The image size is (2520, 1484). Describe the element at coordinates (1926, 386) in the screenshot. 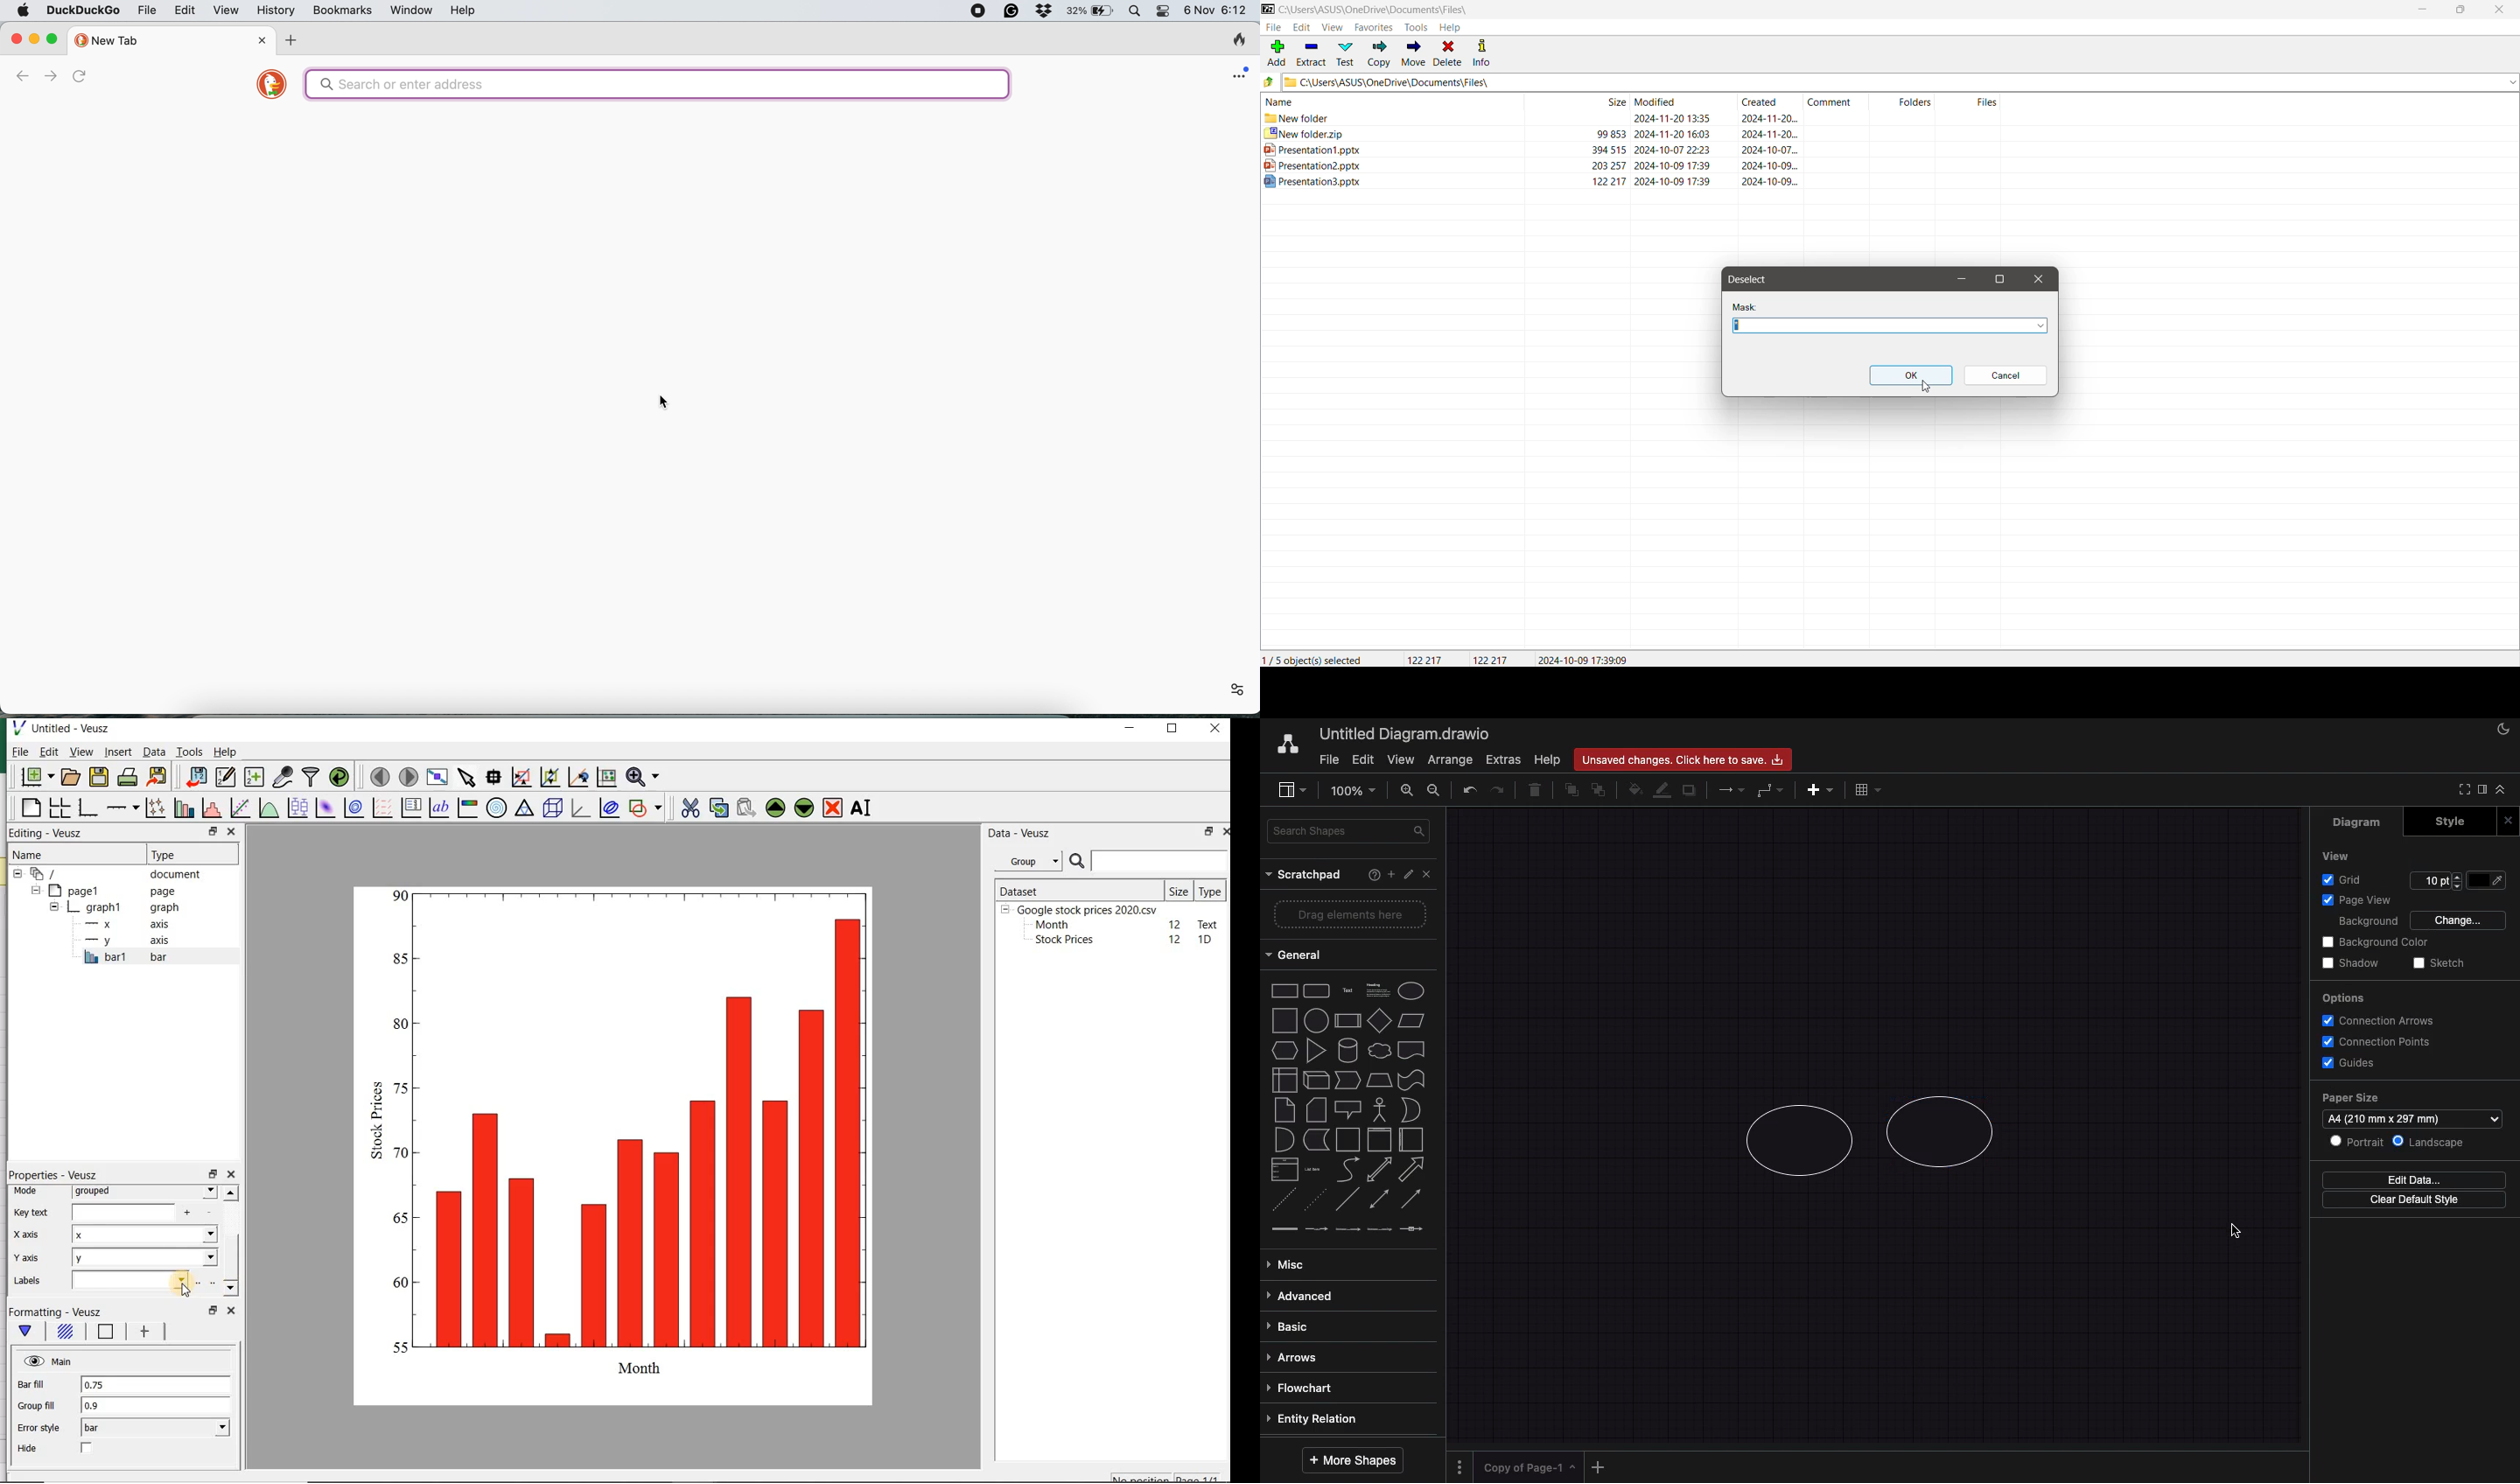

I see `cursor` at that location.